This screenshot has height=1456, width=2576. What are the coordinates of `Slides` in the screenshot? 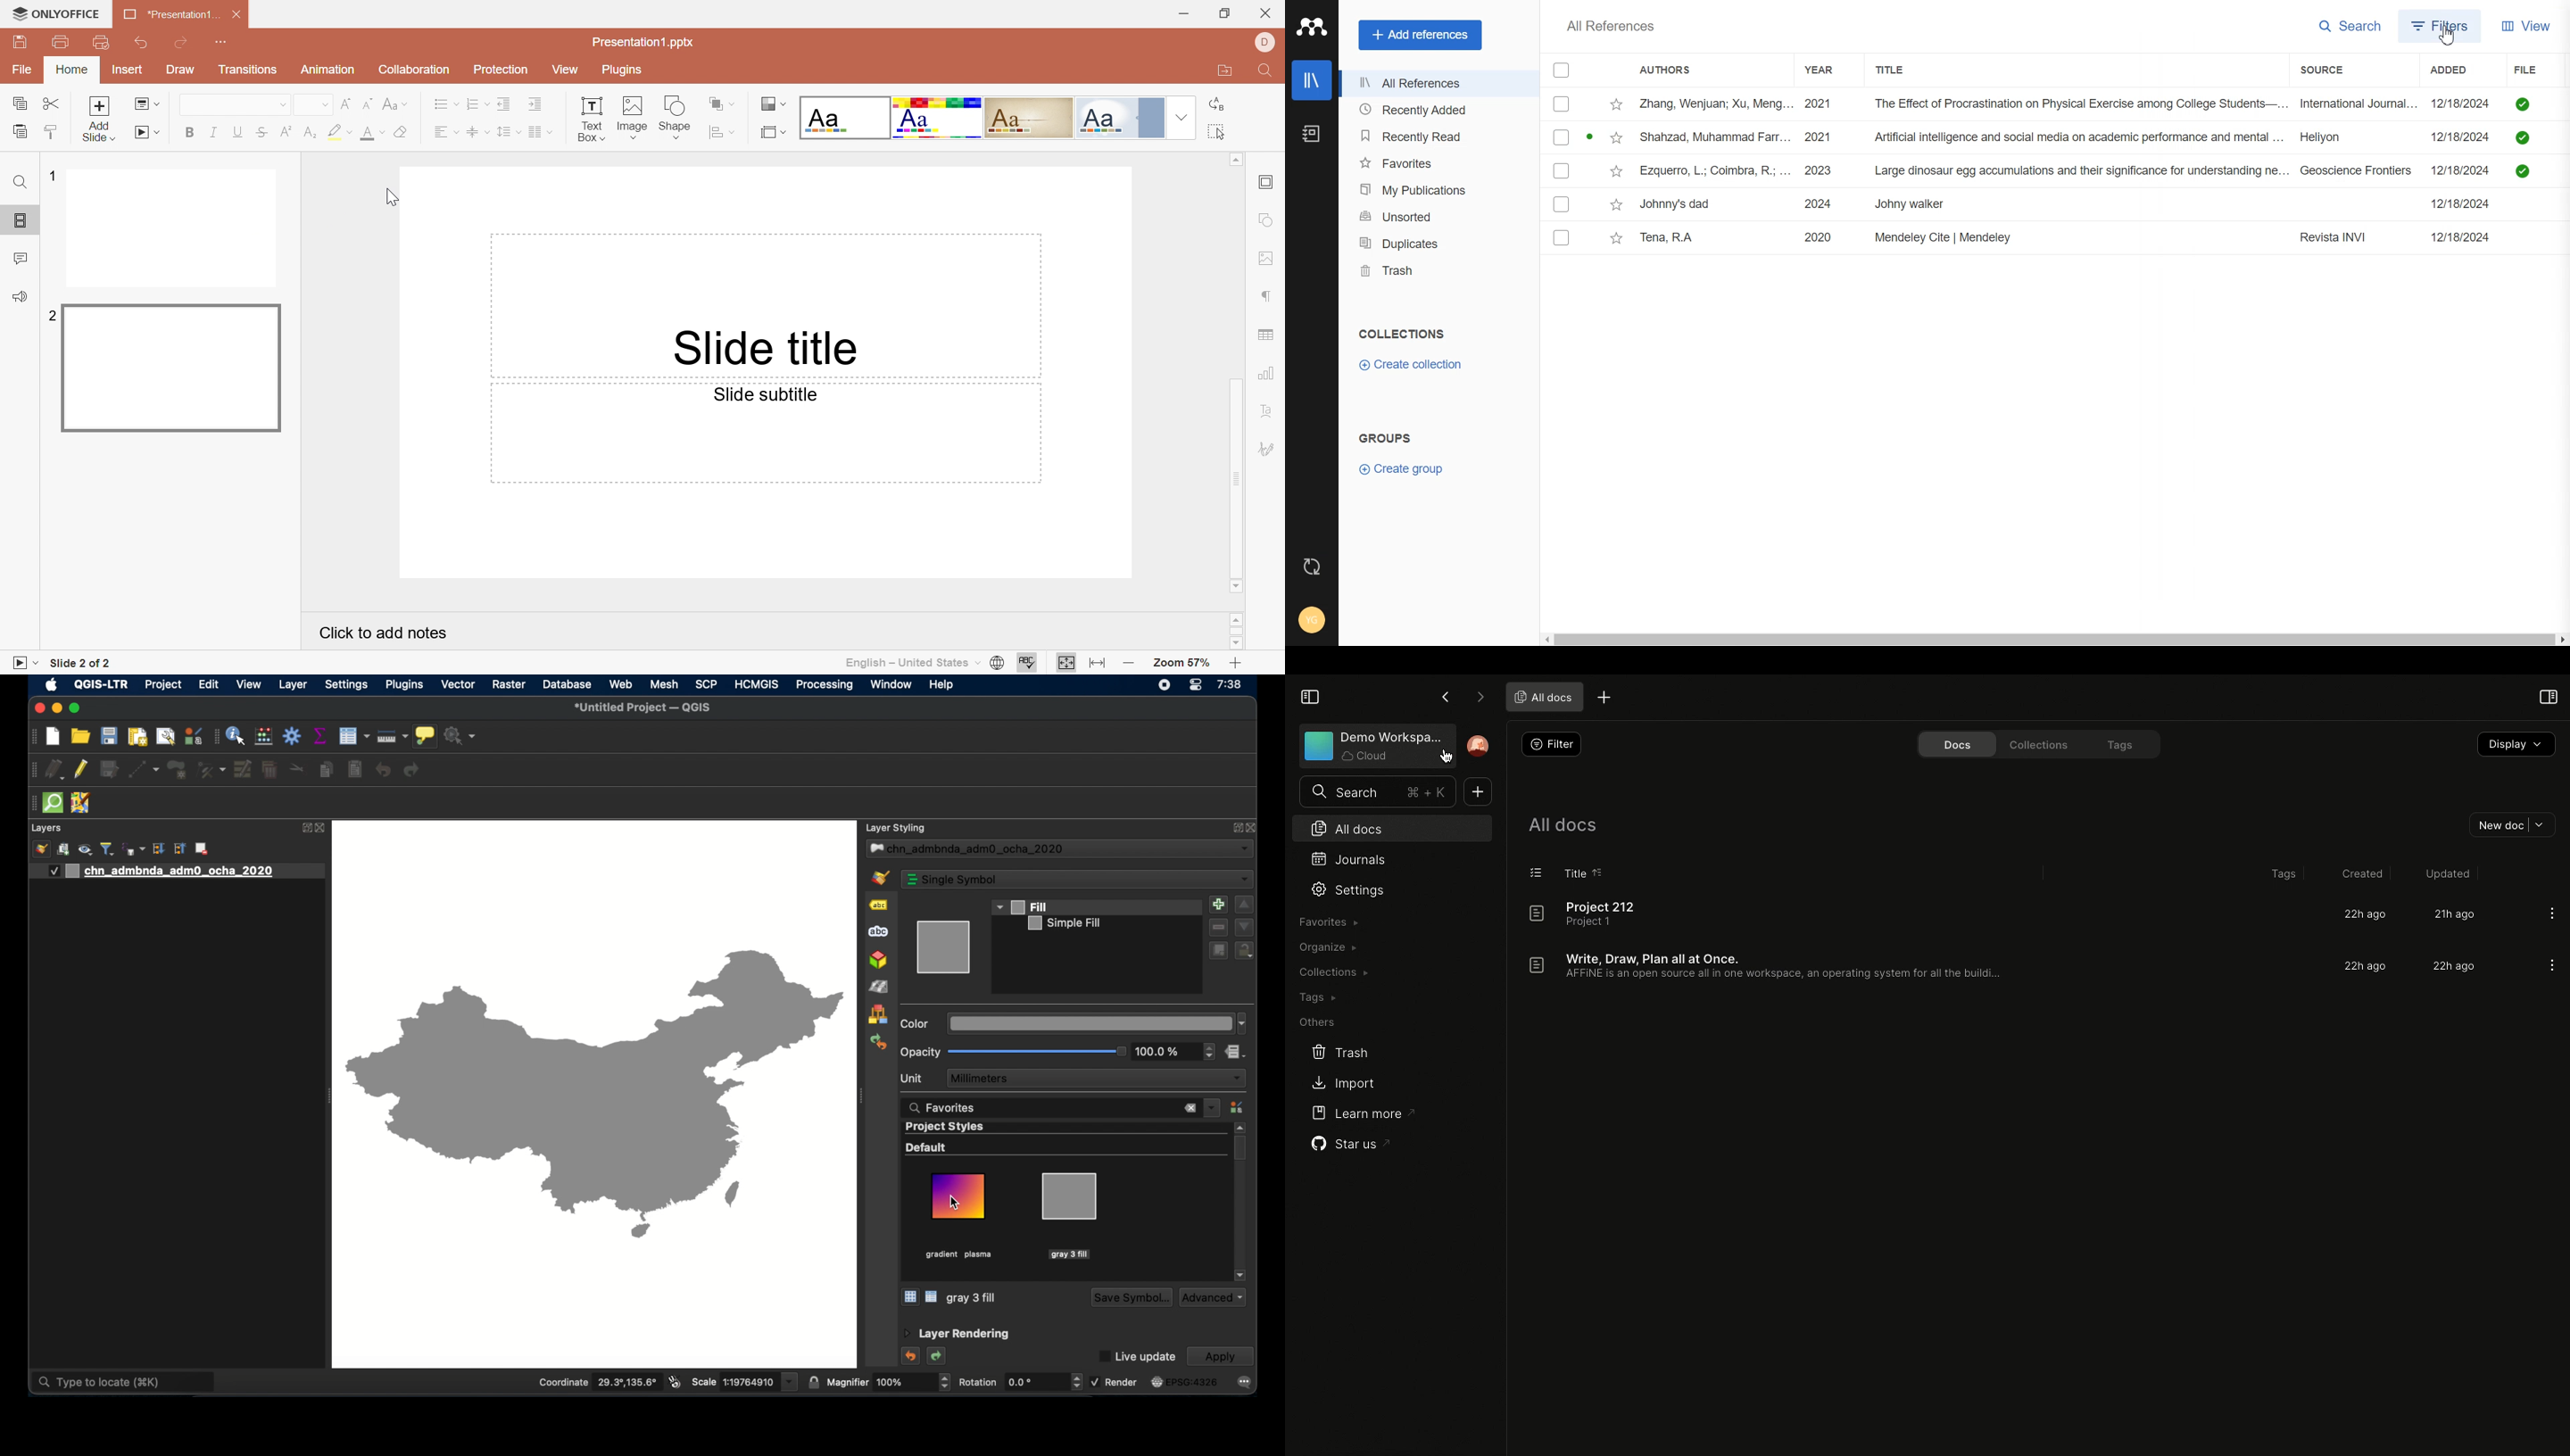 It's located at (18, 219).